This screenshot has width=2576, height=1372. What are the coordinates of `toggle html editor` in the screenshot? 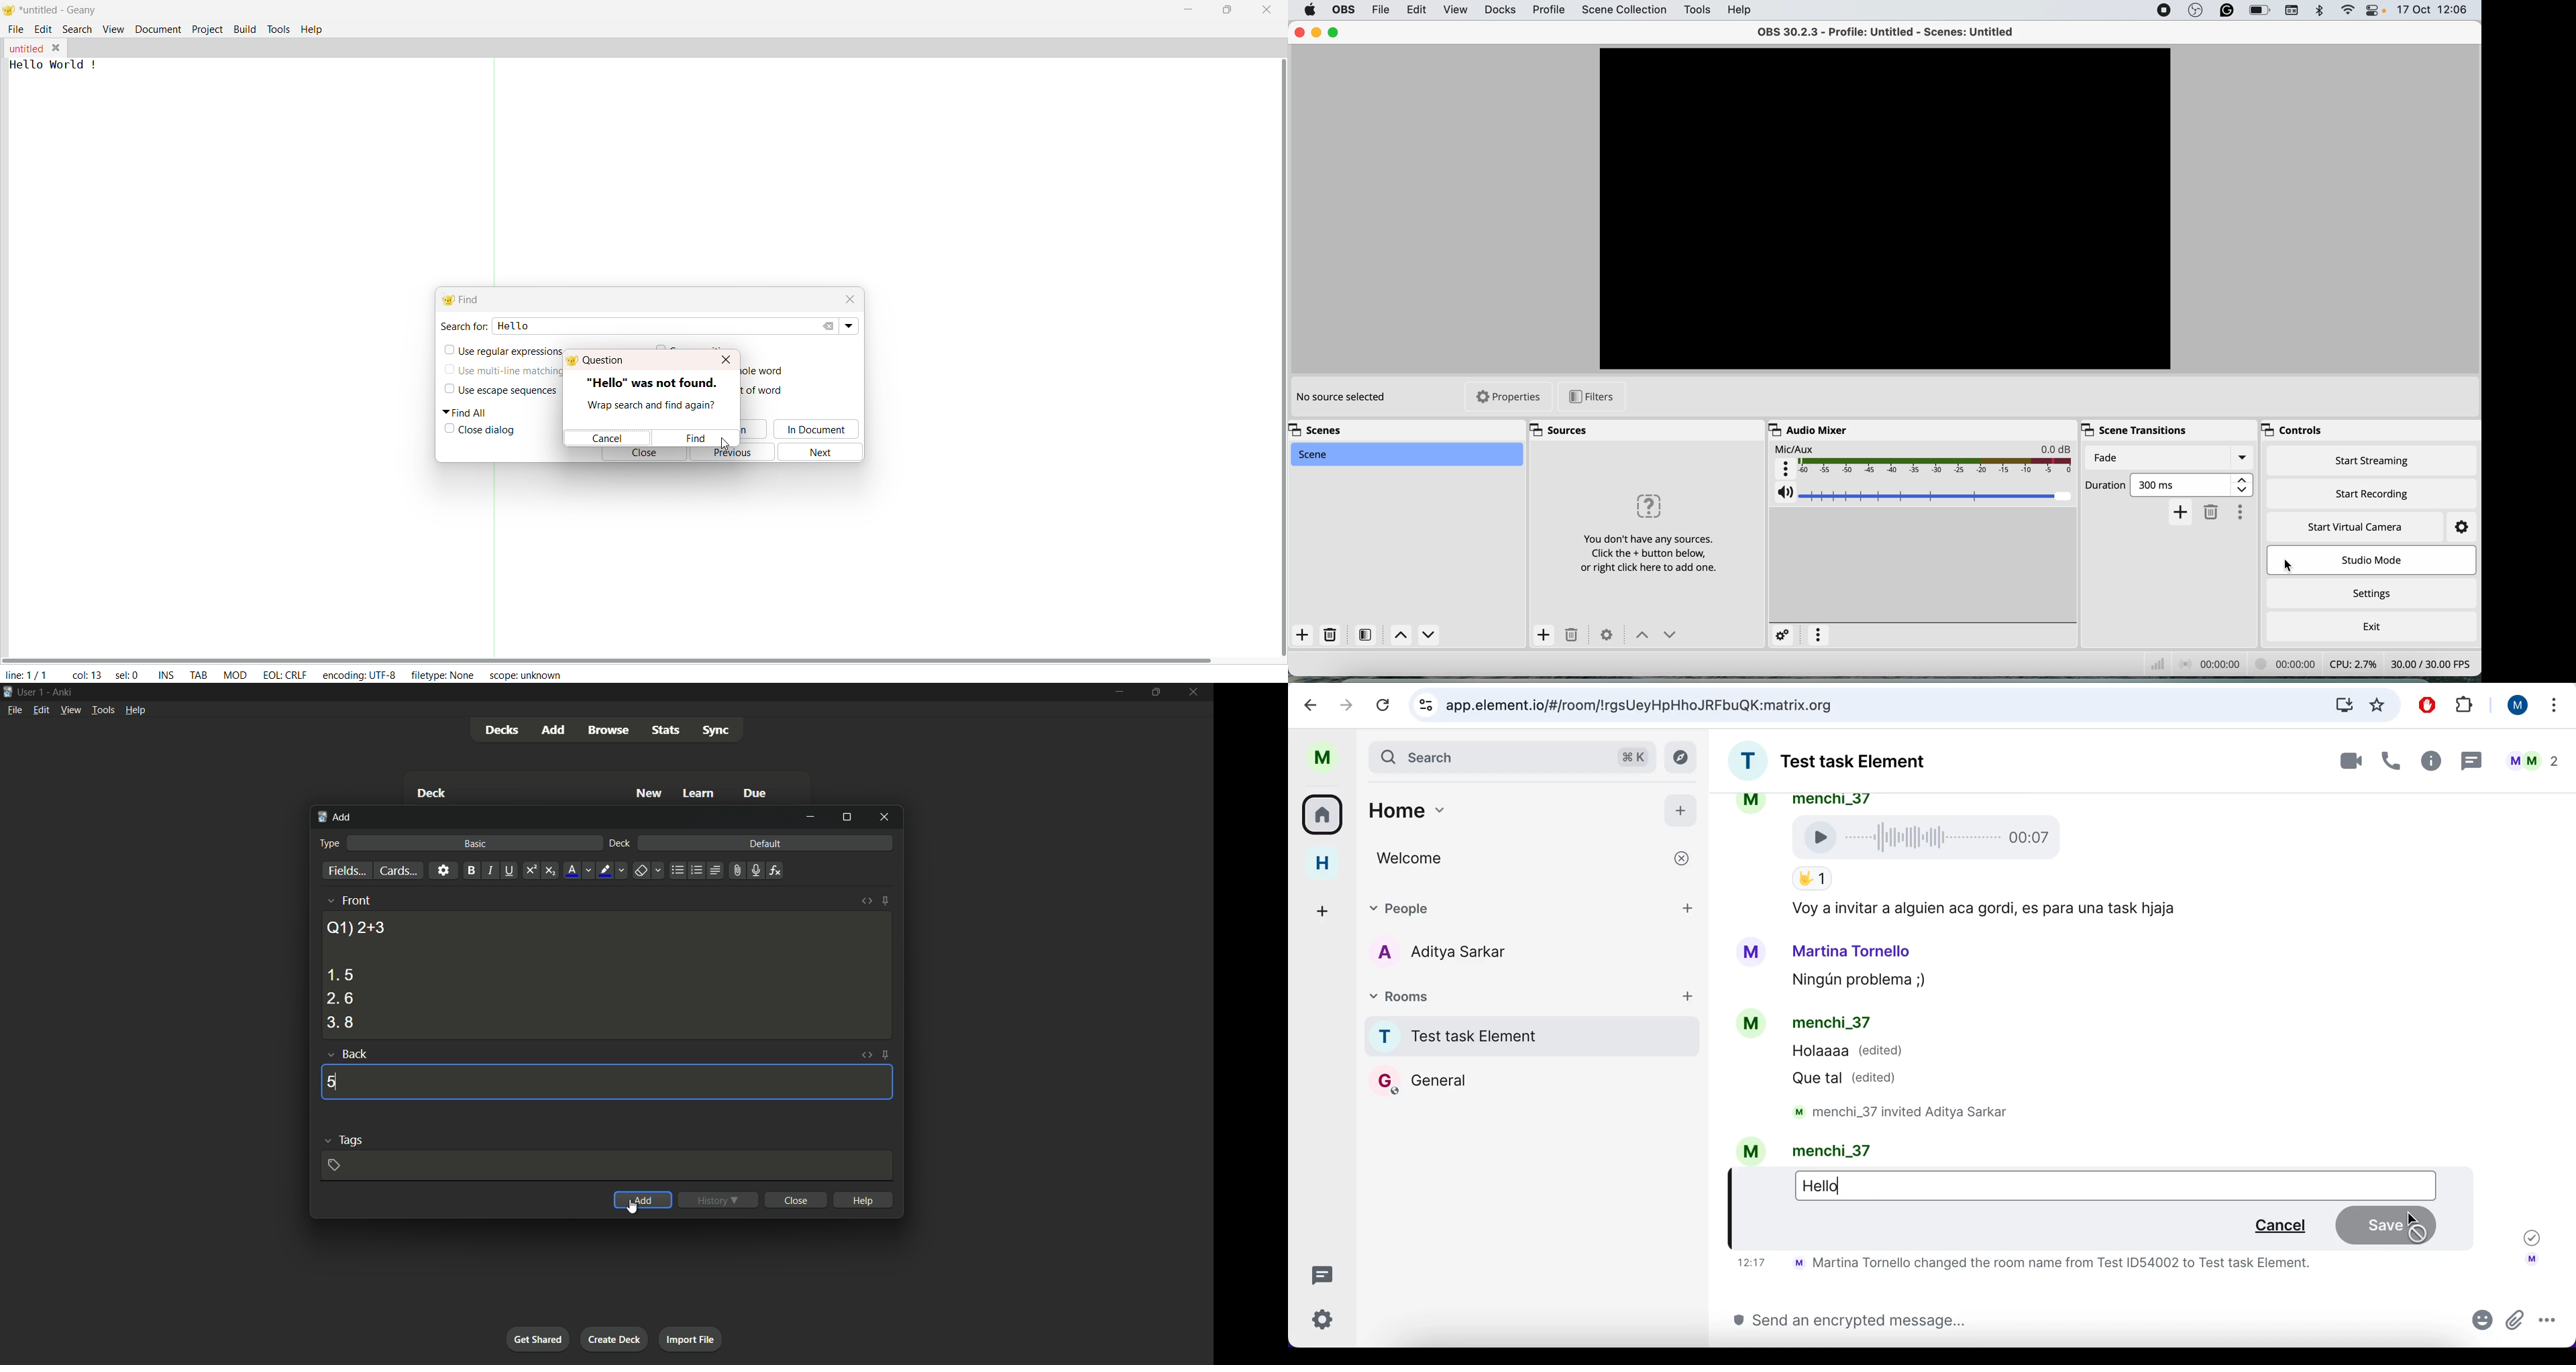 It's located at (868, 901).